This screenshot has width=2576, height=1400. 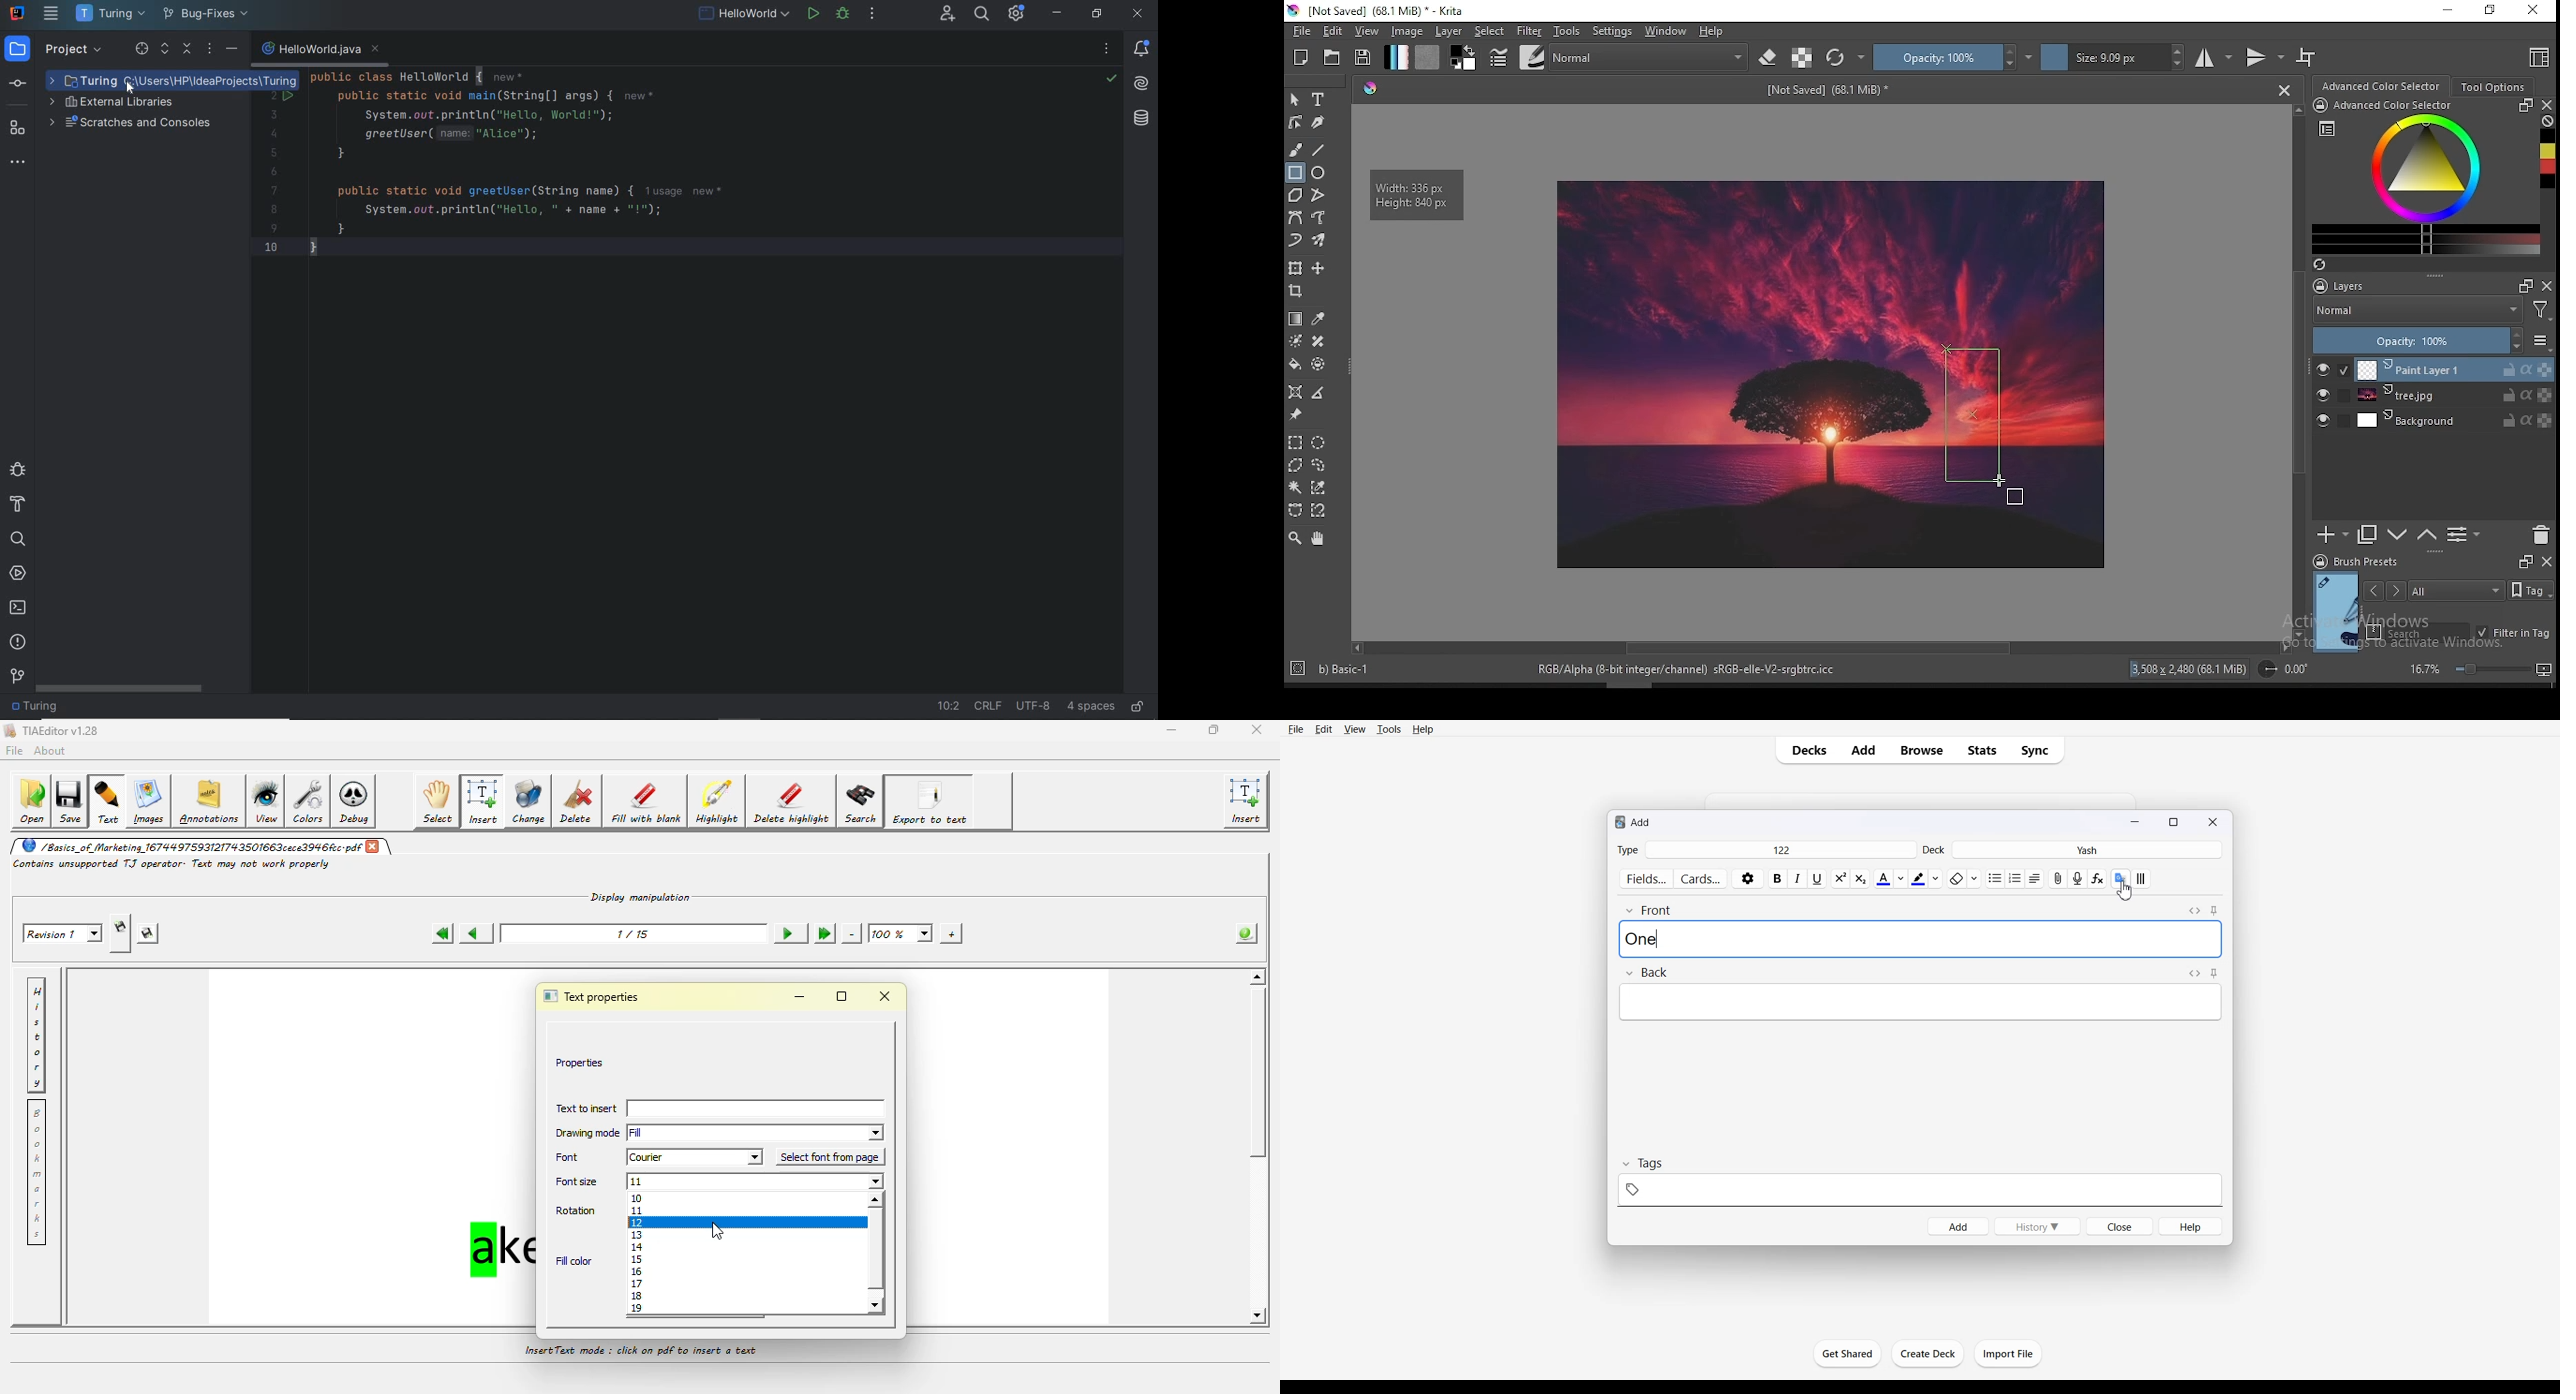 I want to click on Browse, so click(x=1922, y=750).